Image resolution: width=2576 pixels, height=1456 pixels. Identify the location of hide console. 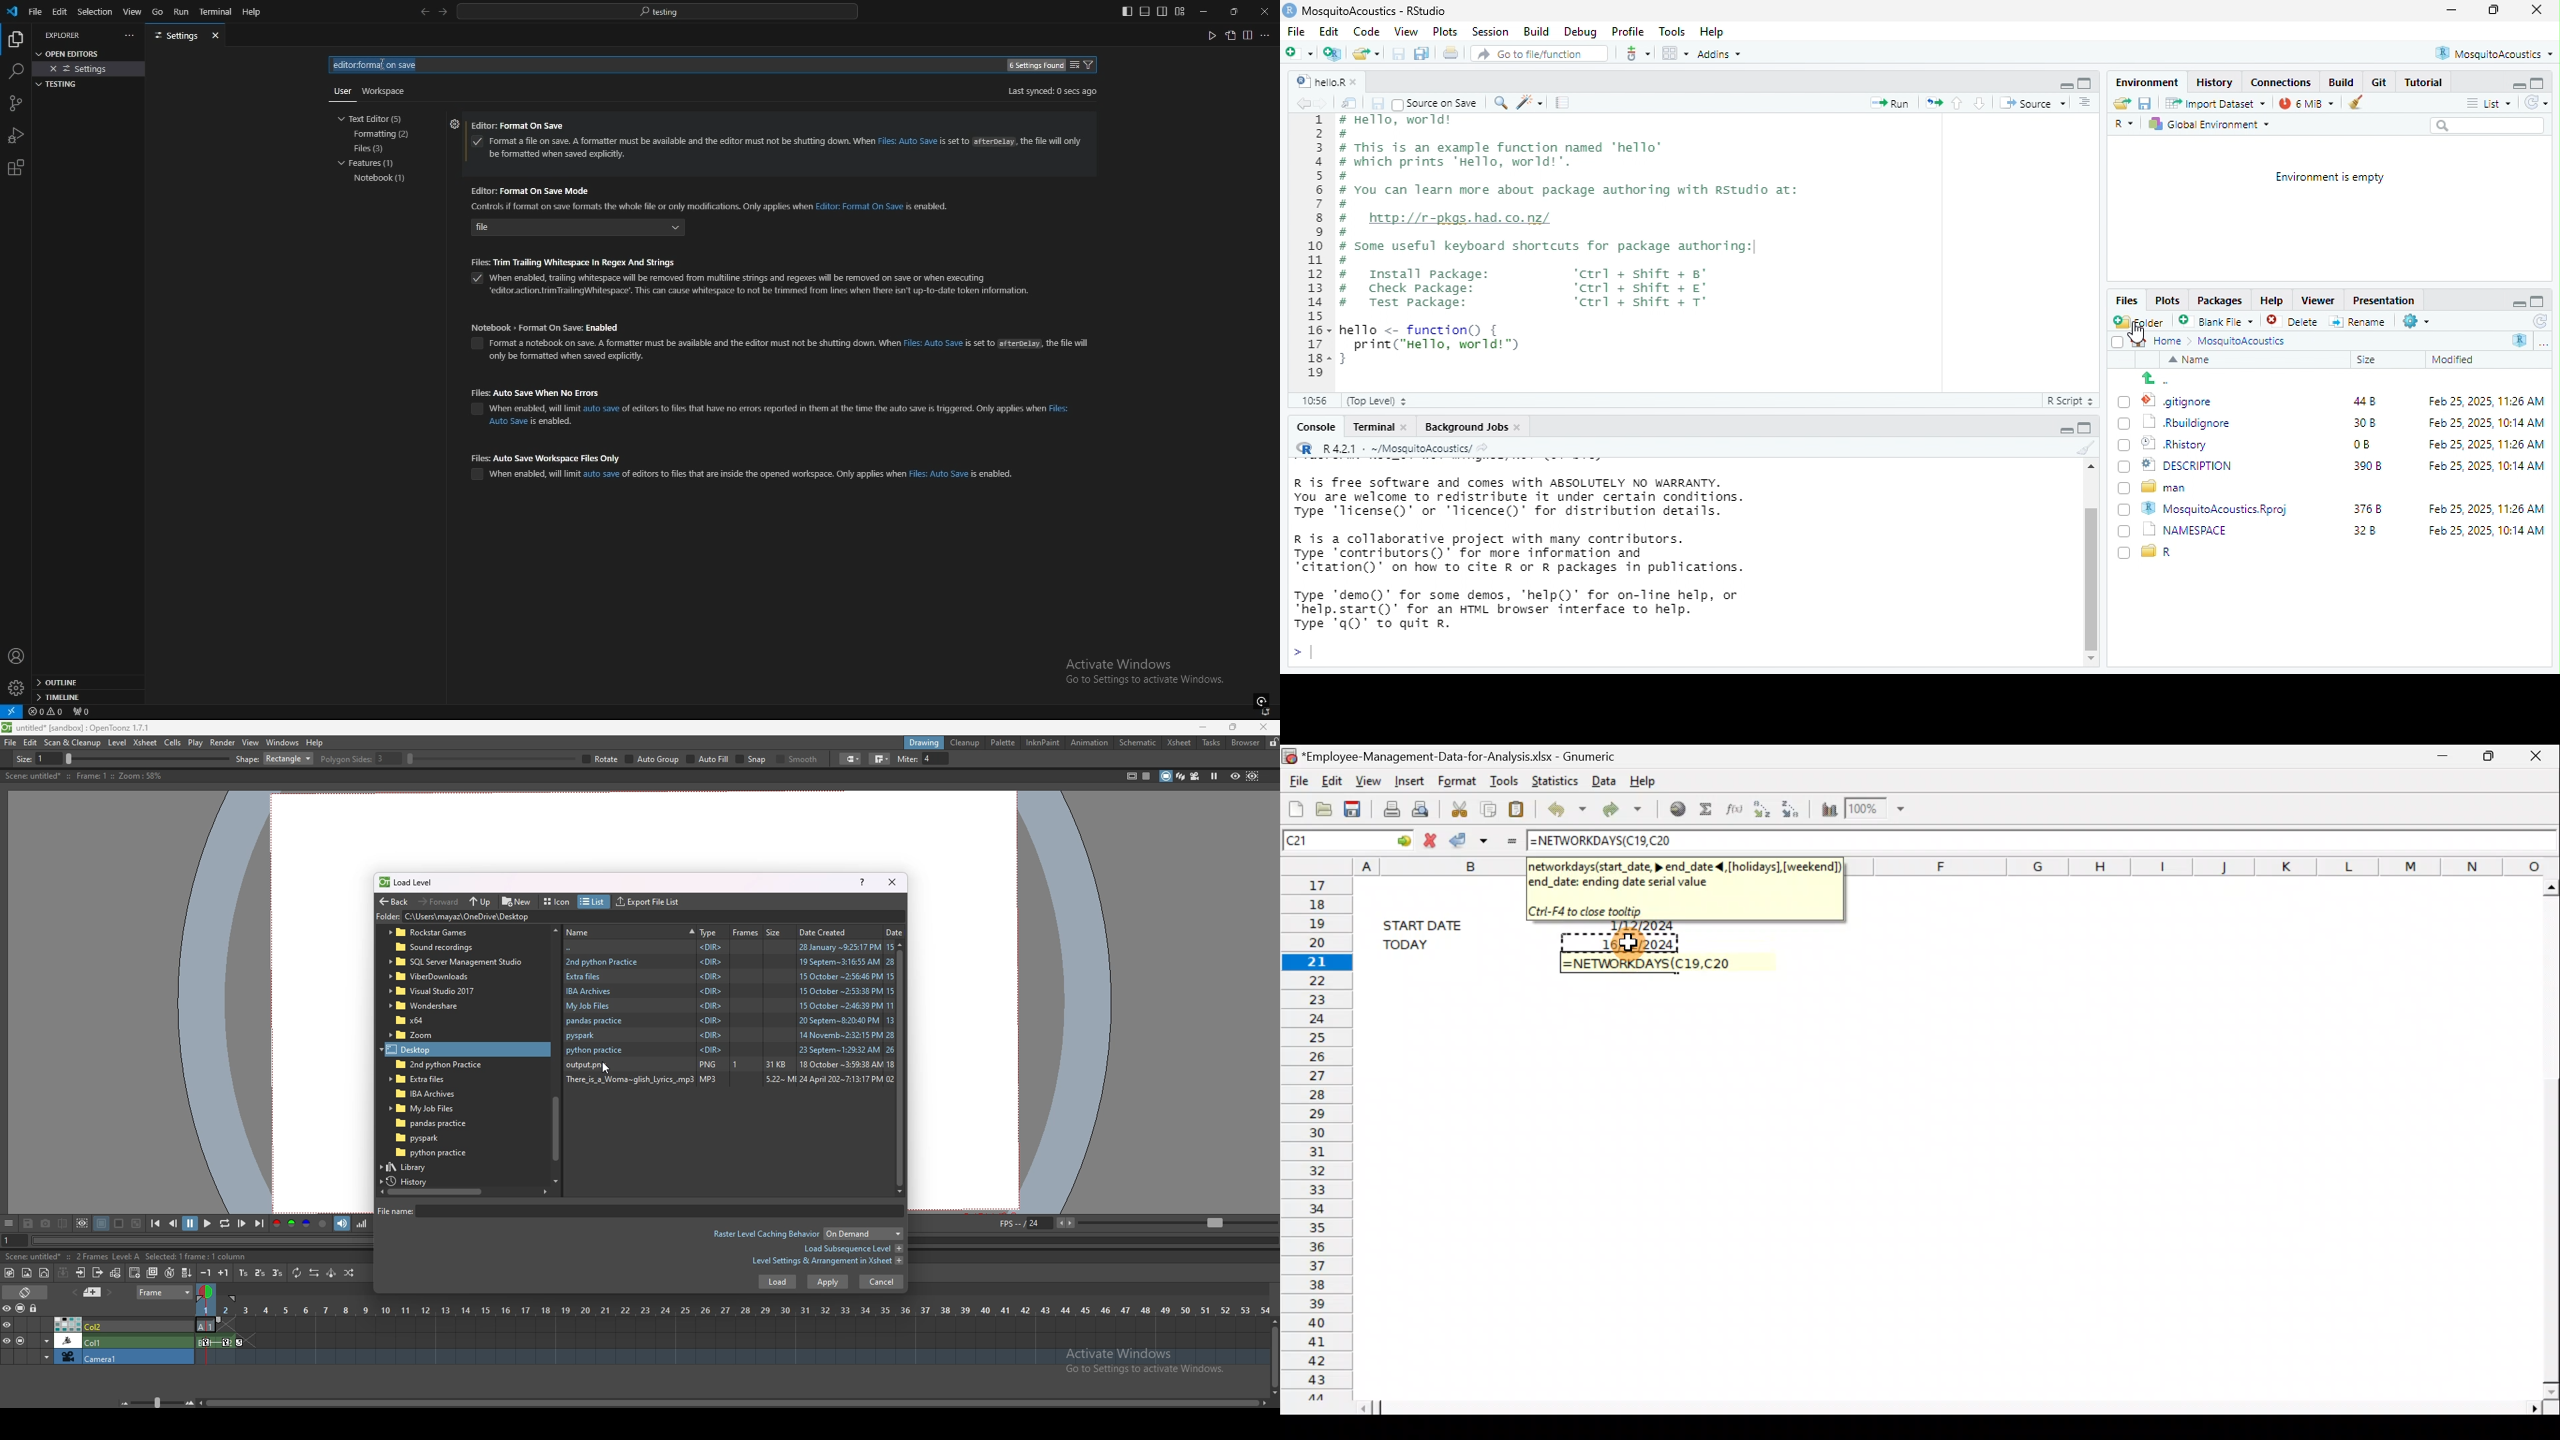
(2087, 82).